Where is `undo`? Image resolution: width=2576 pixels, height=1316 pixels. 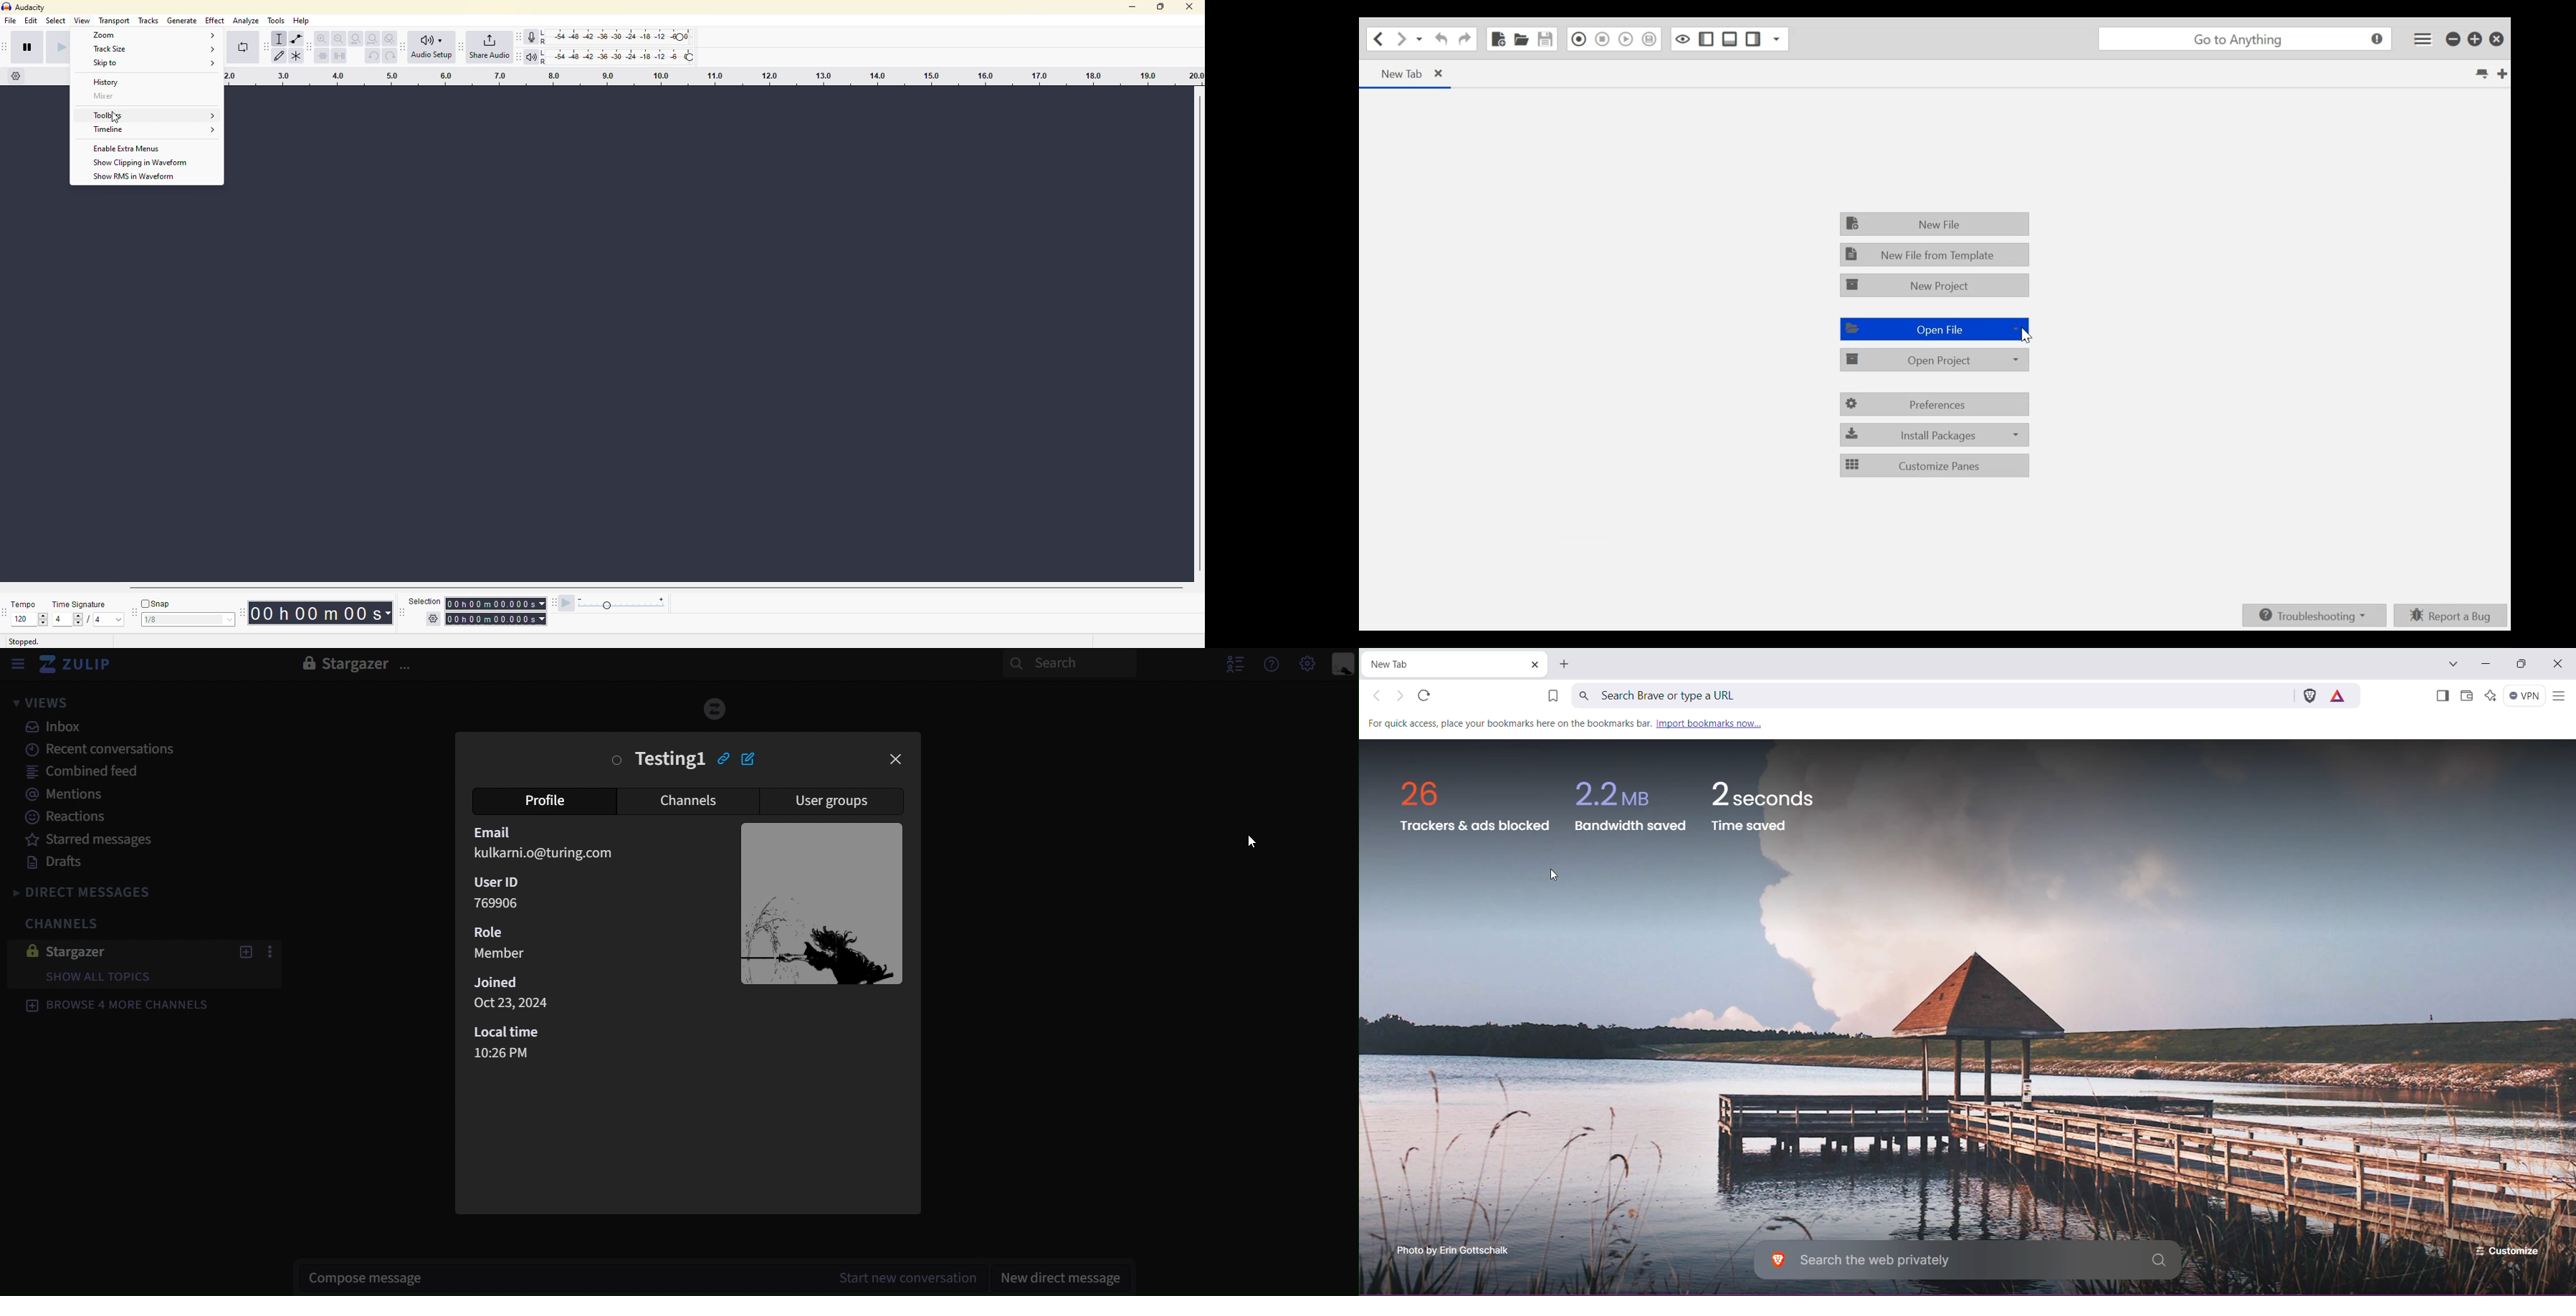
undo is located at coordinates (374, 55).